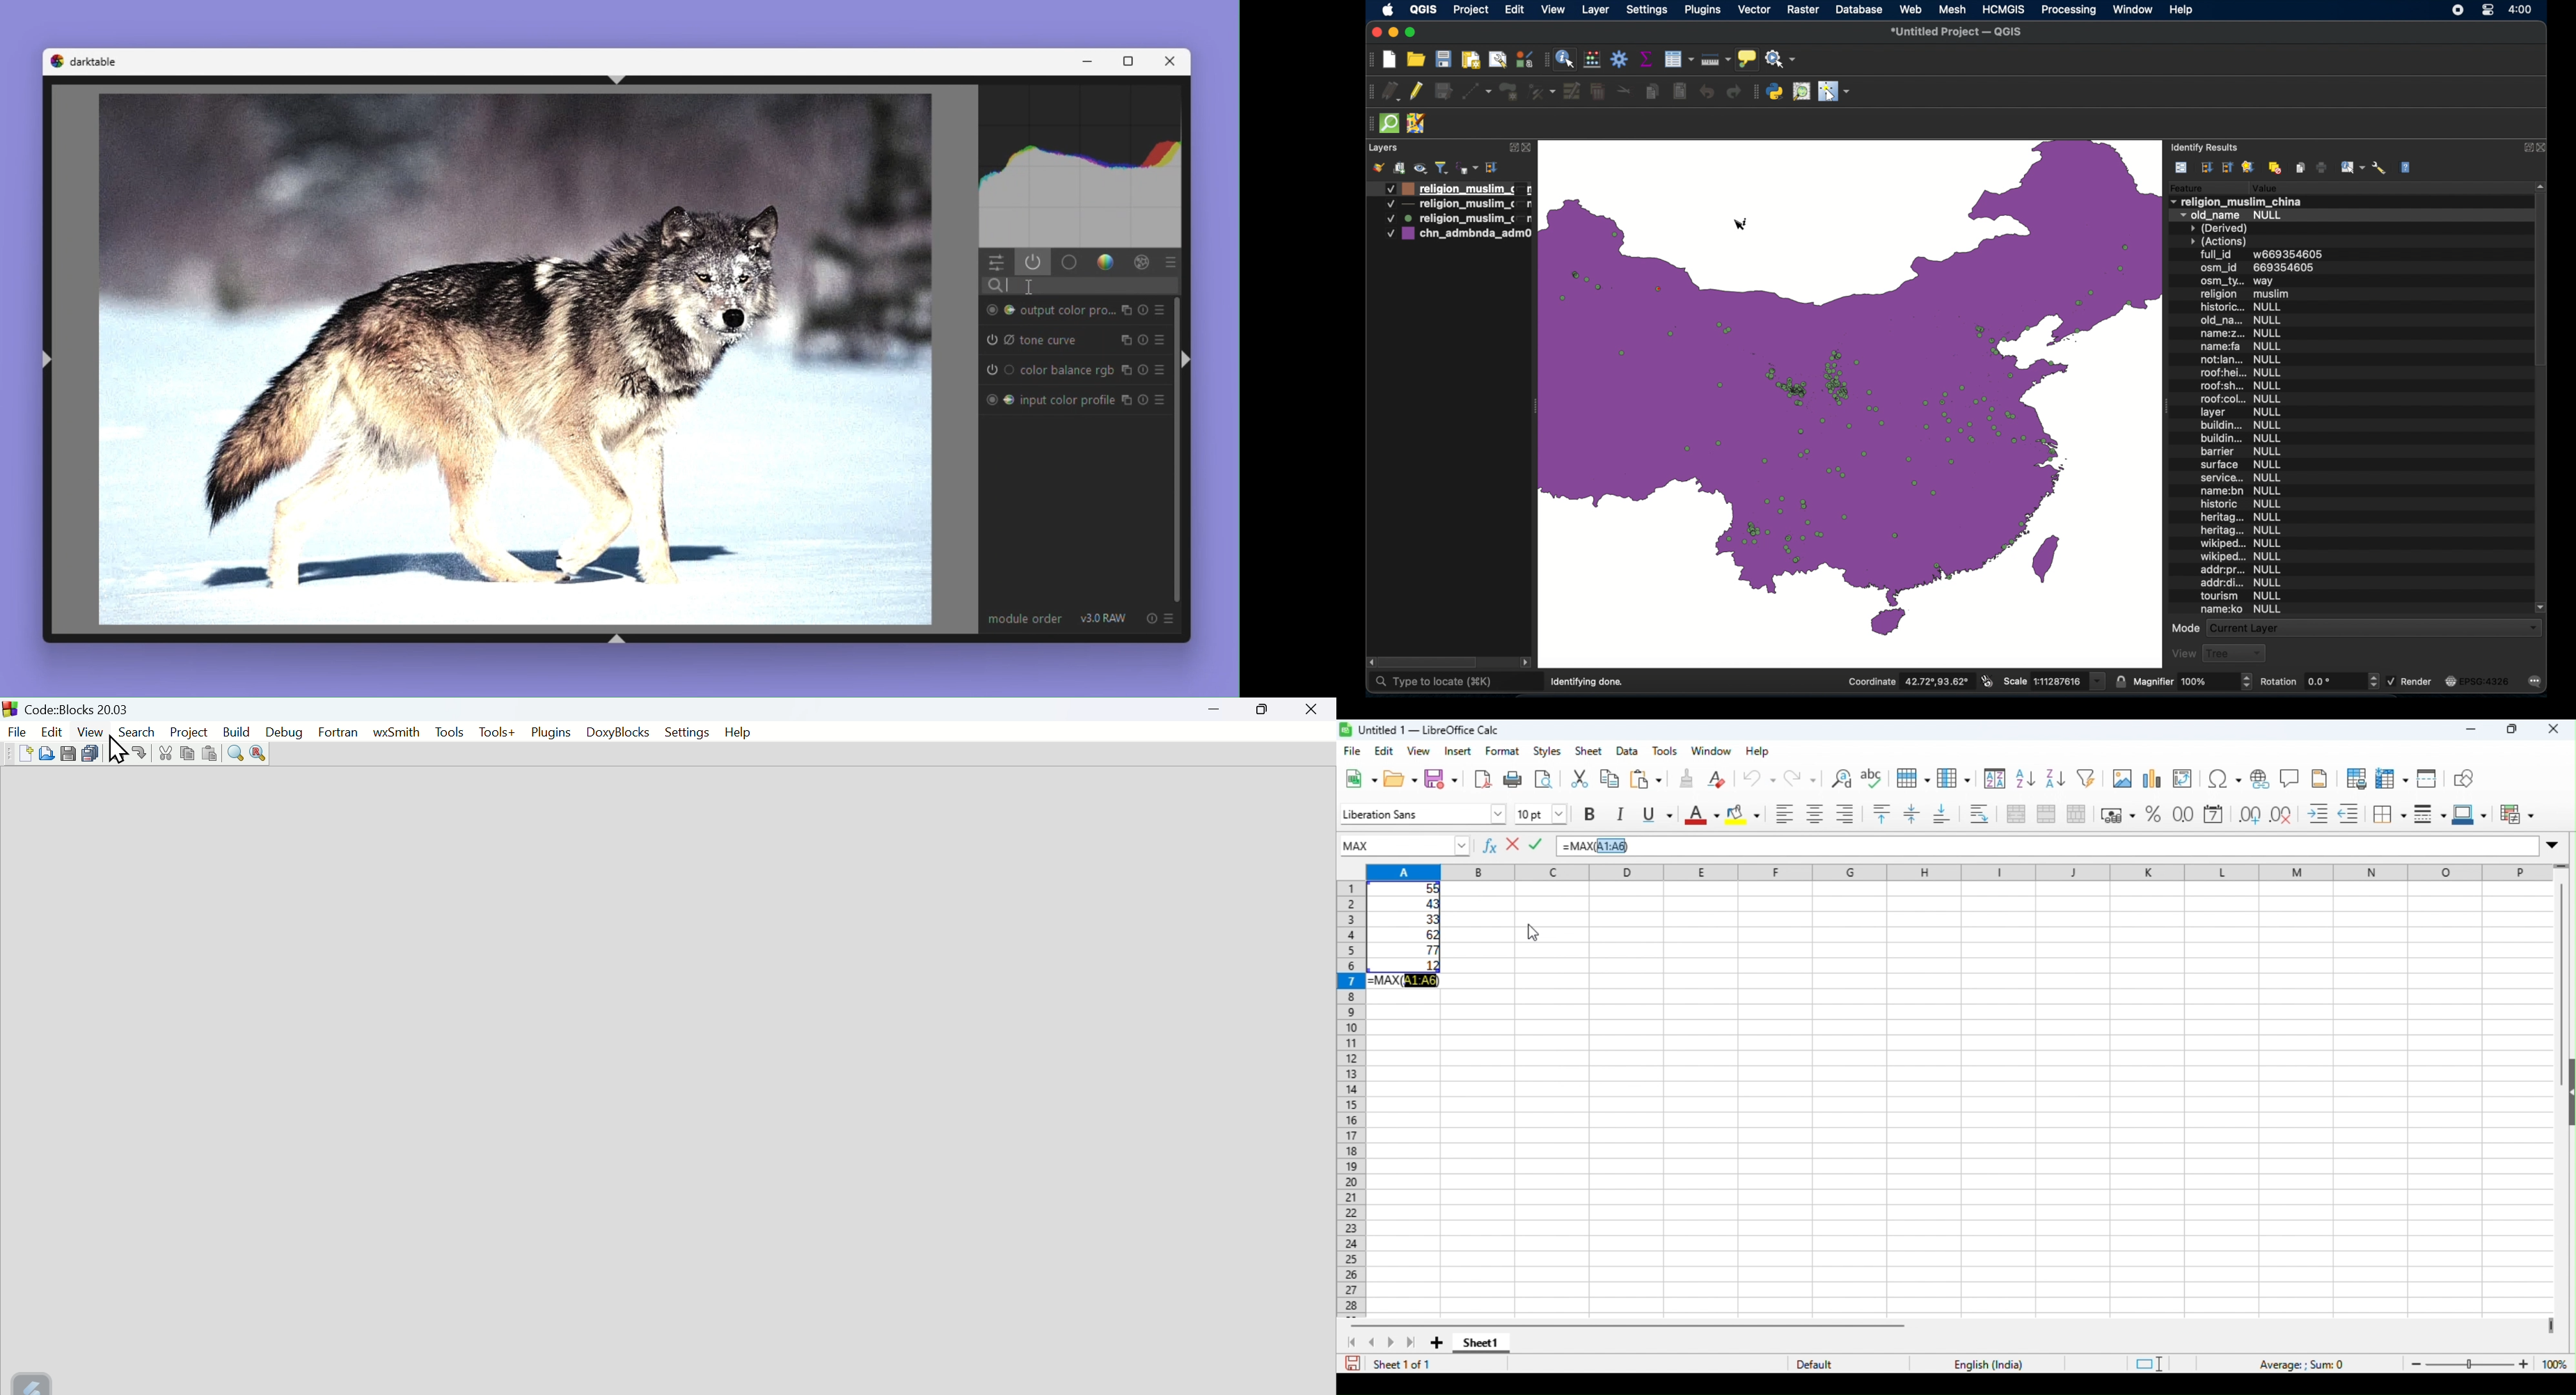 The image size is (2576, 1400). Describe the element at coordinates (187, 753) in the screenshot. I see `copy` at that location.